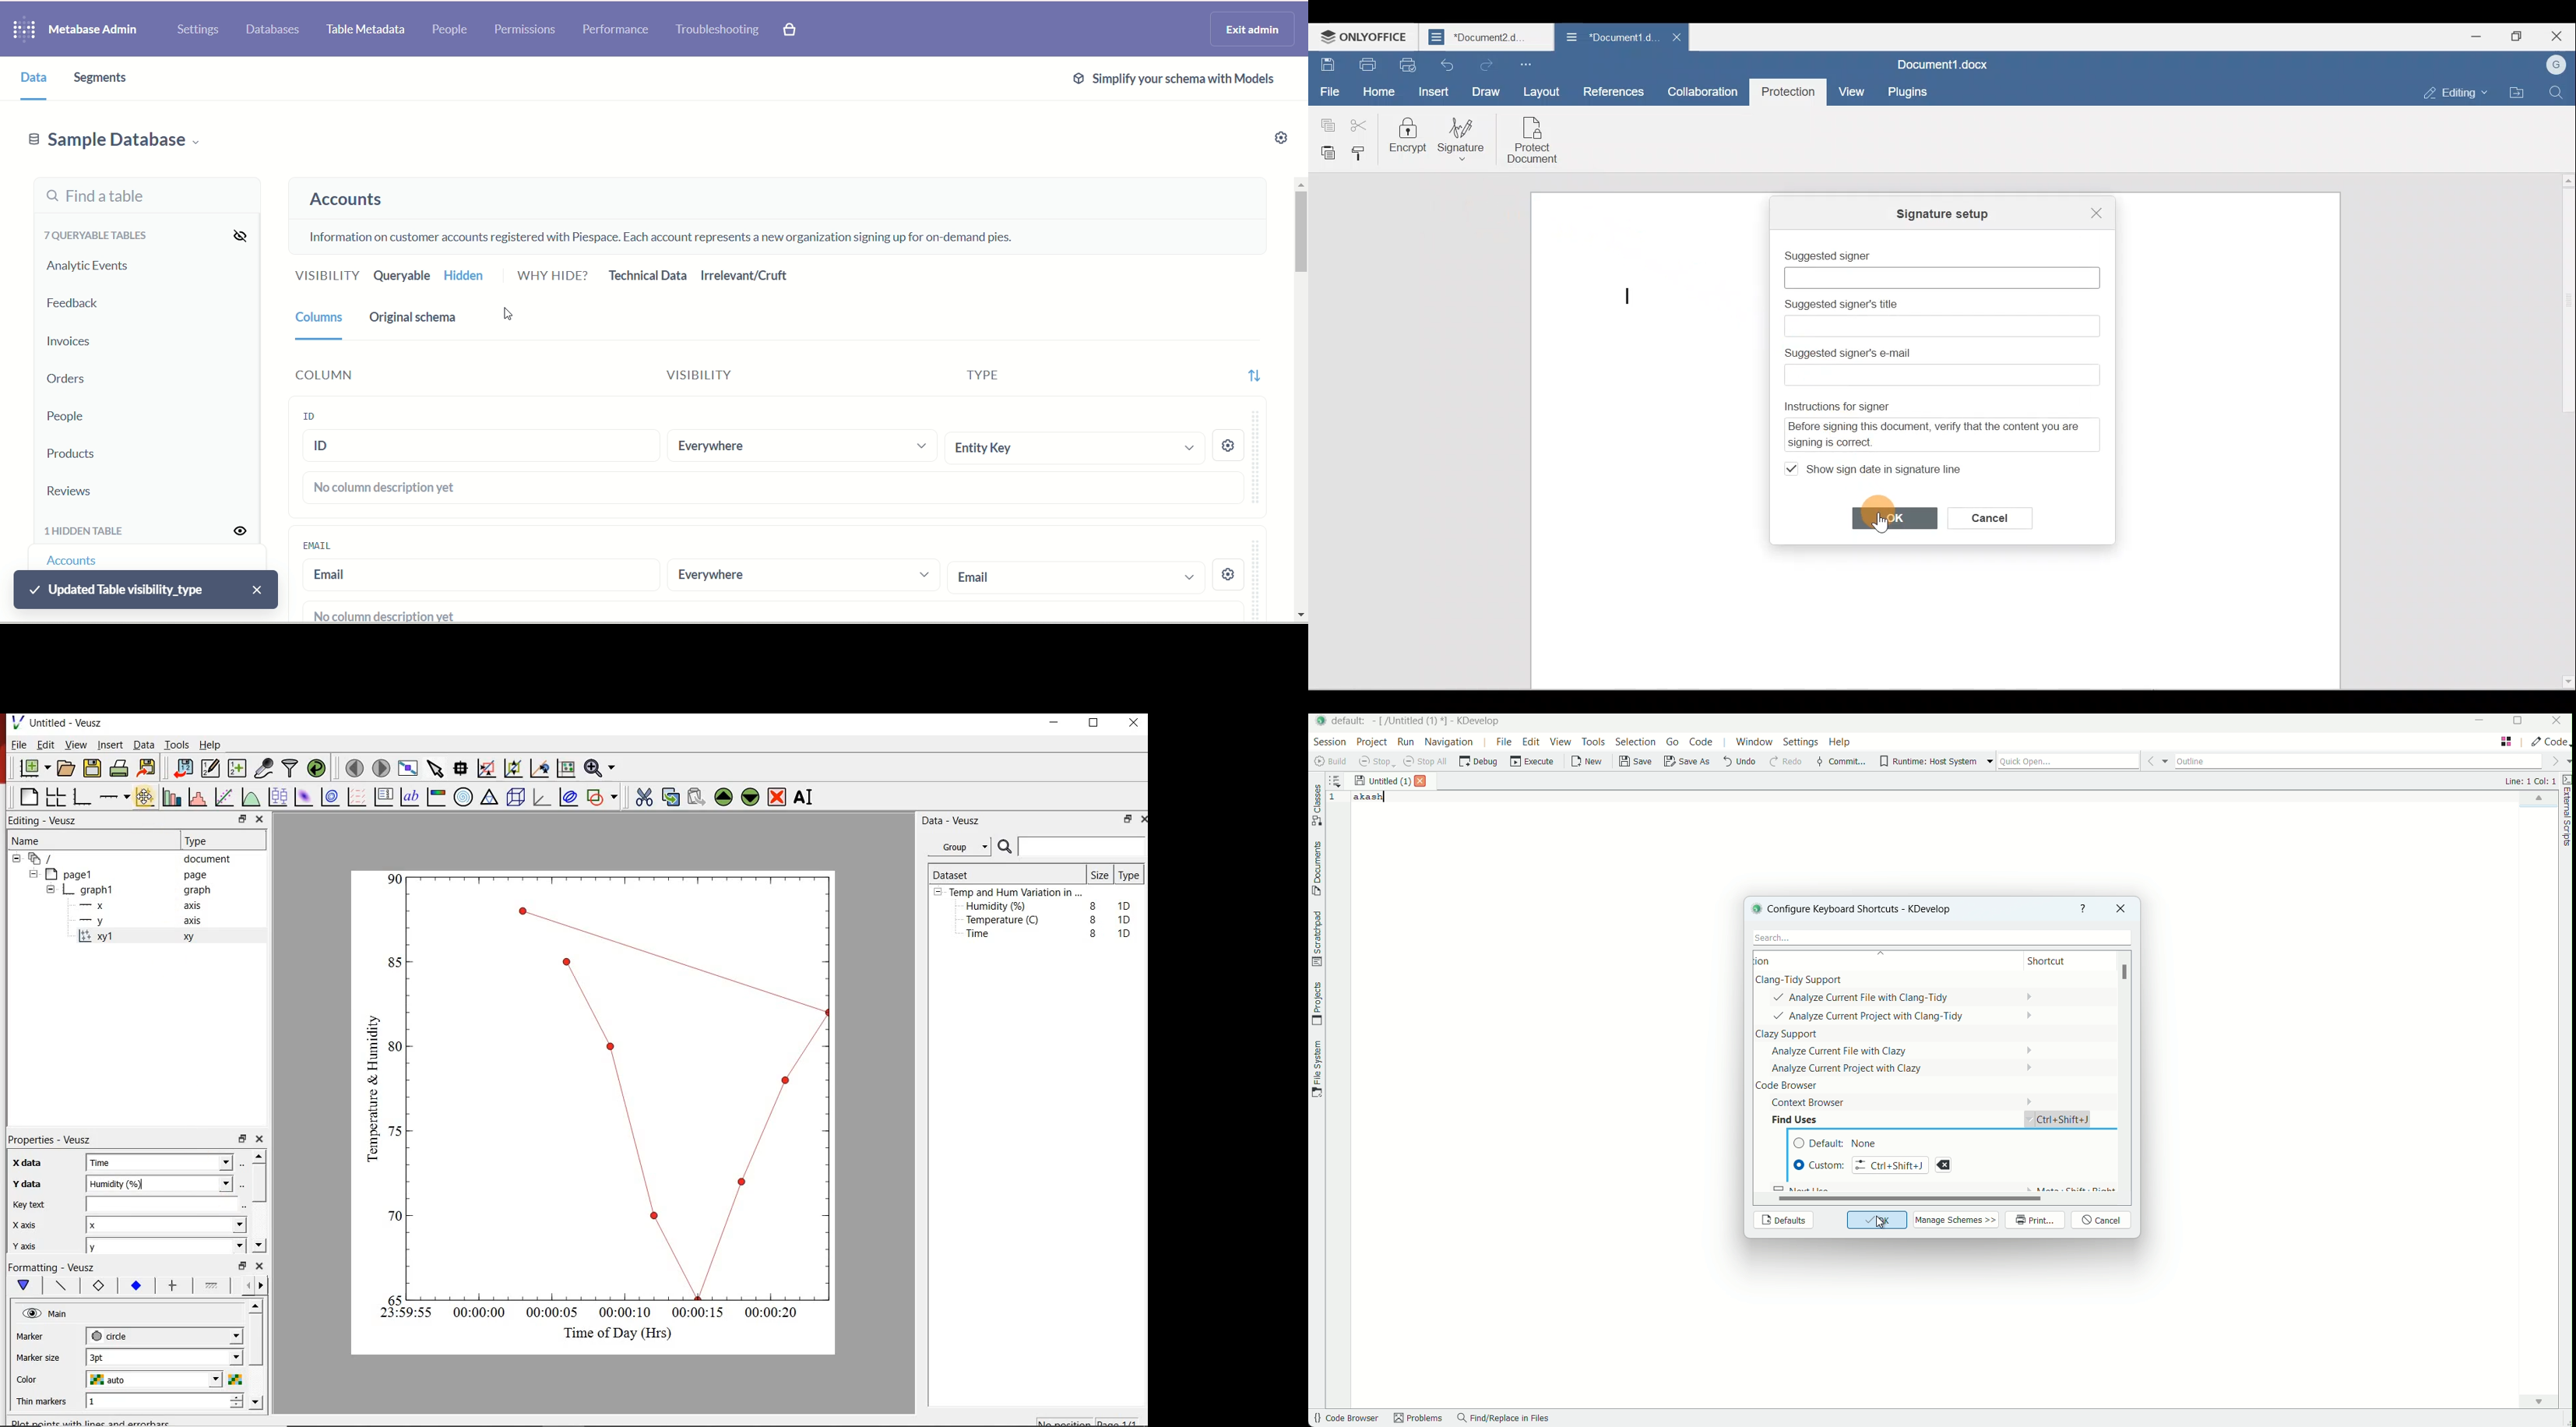 This screenshot has height=1428, width=2576. I want to click on Copy, so click(1325, 122).